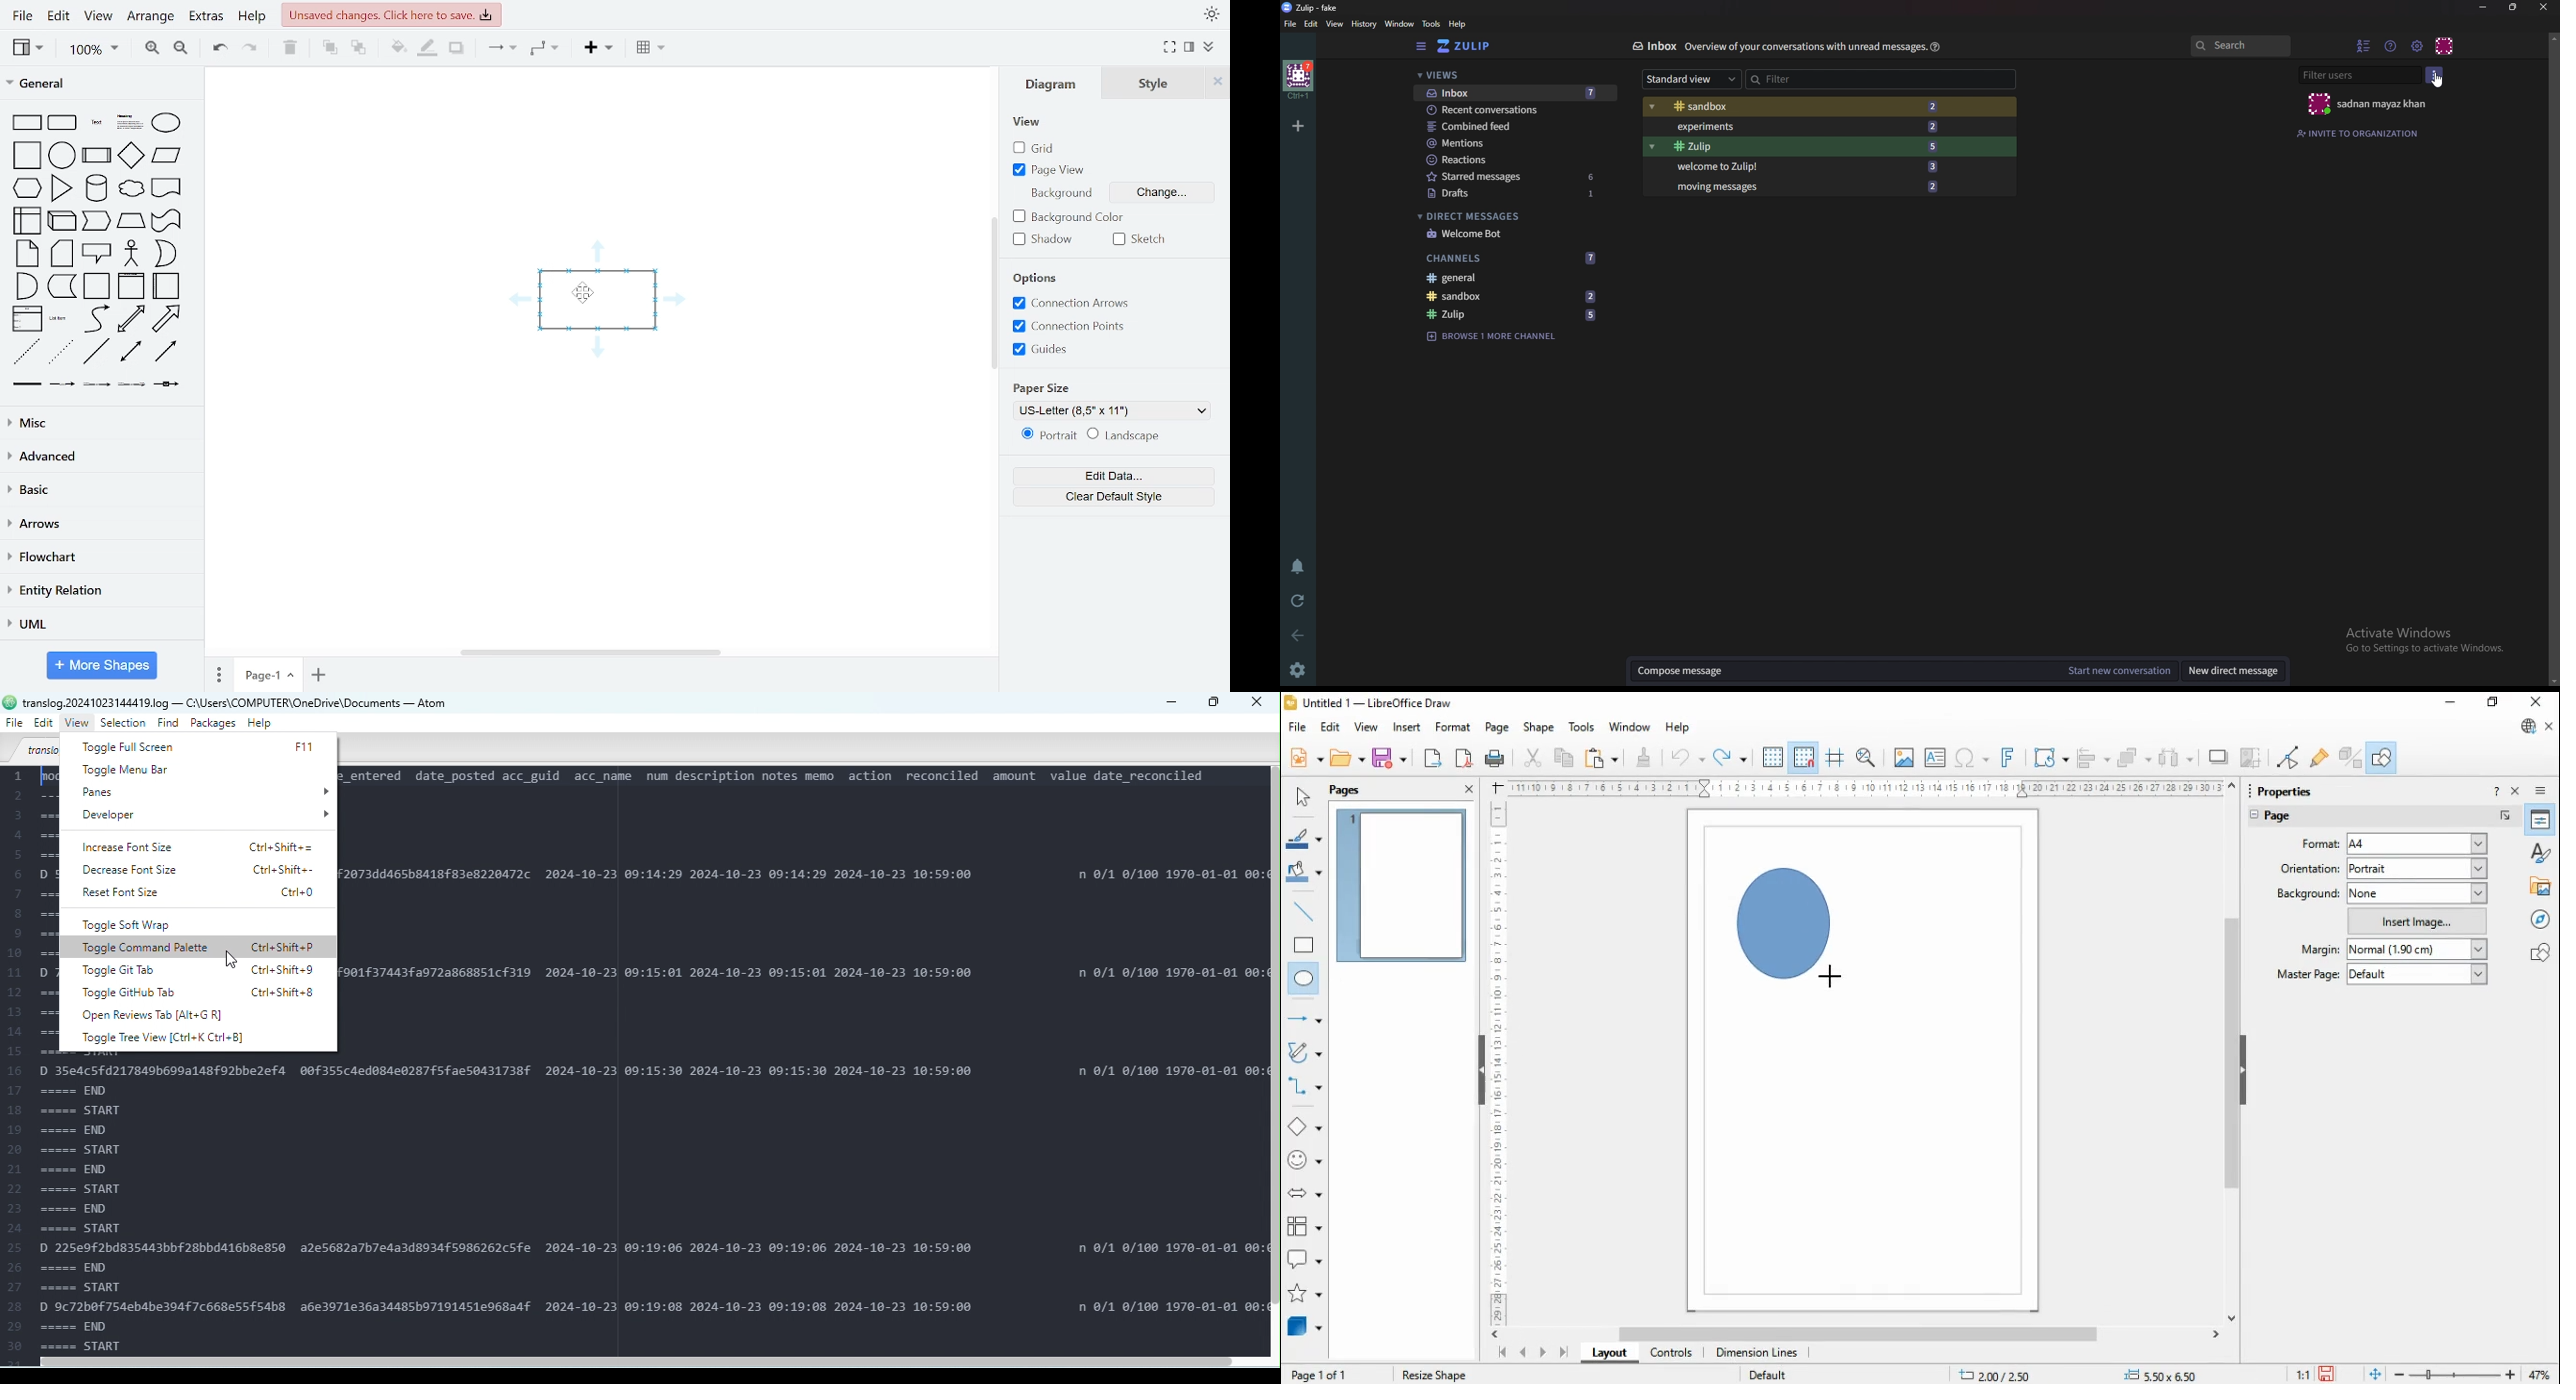  I want to click on page orientation, so click(2308, 868).